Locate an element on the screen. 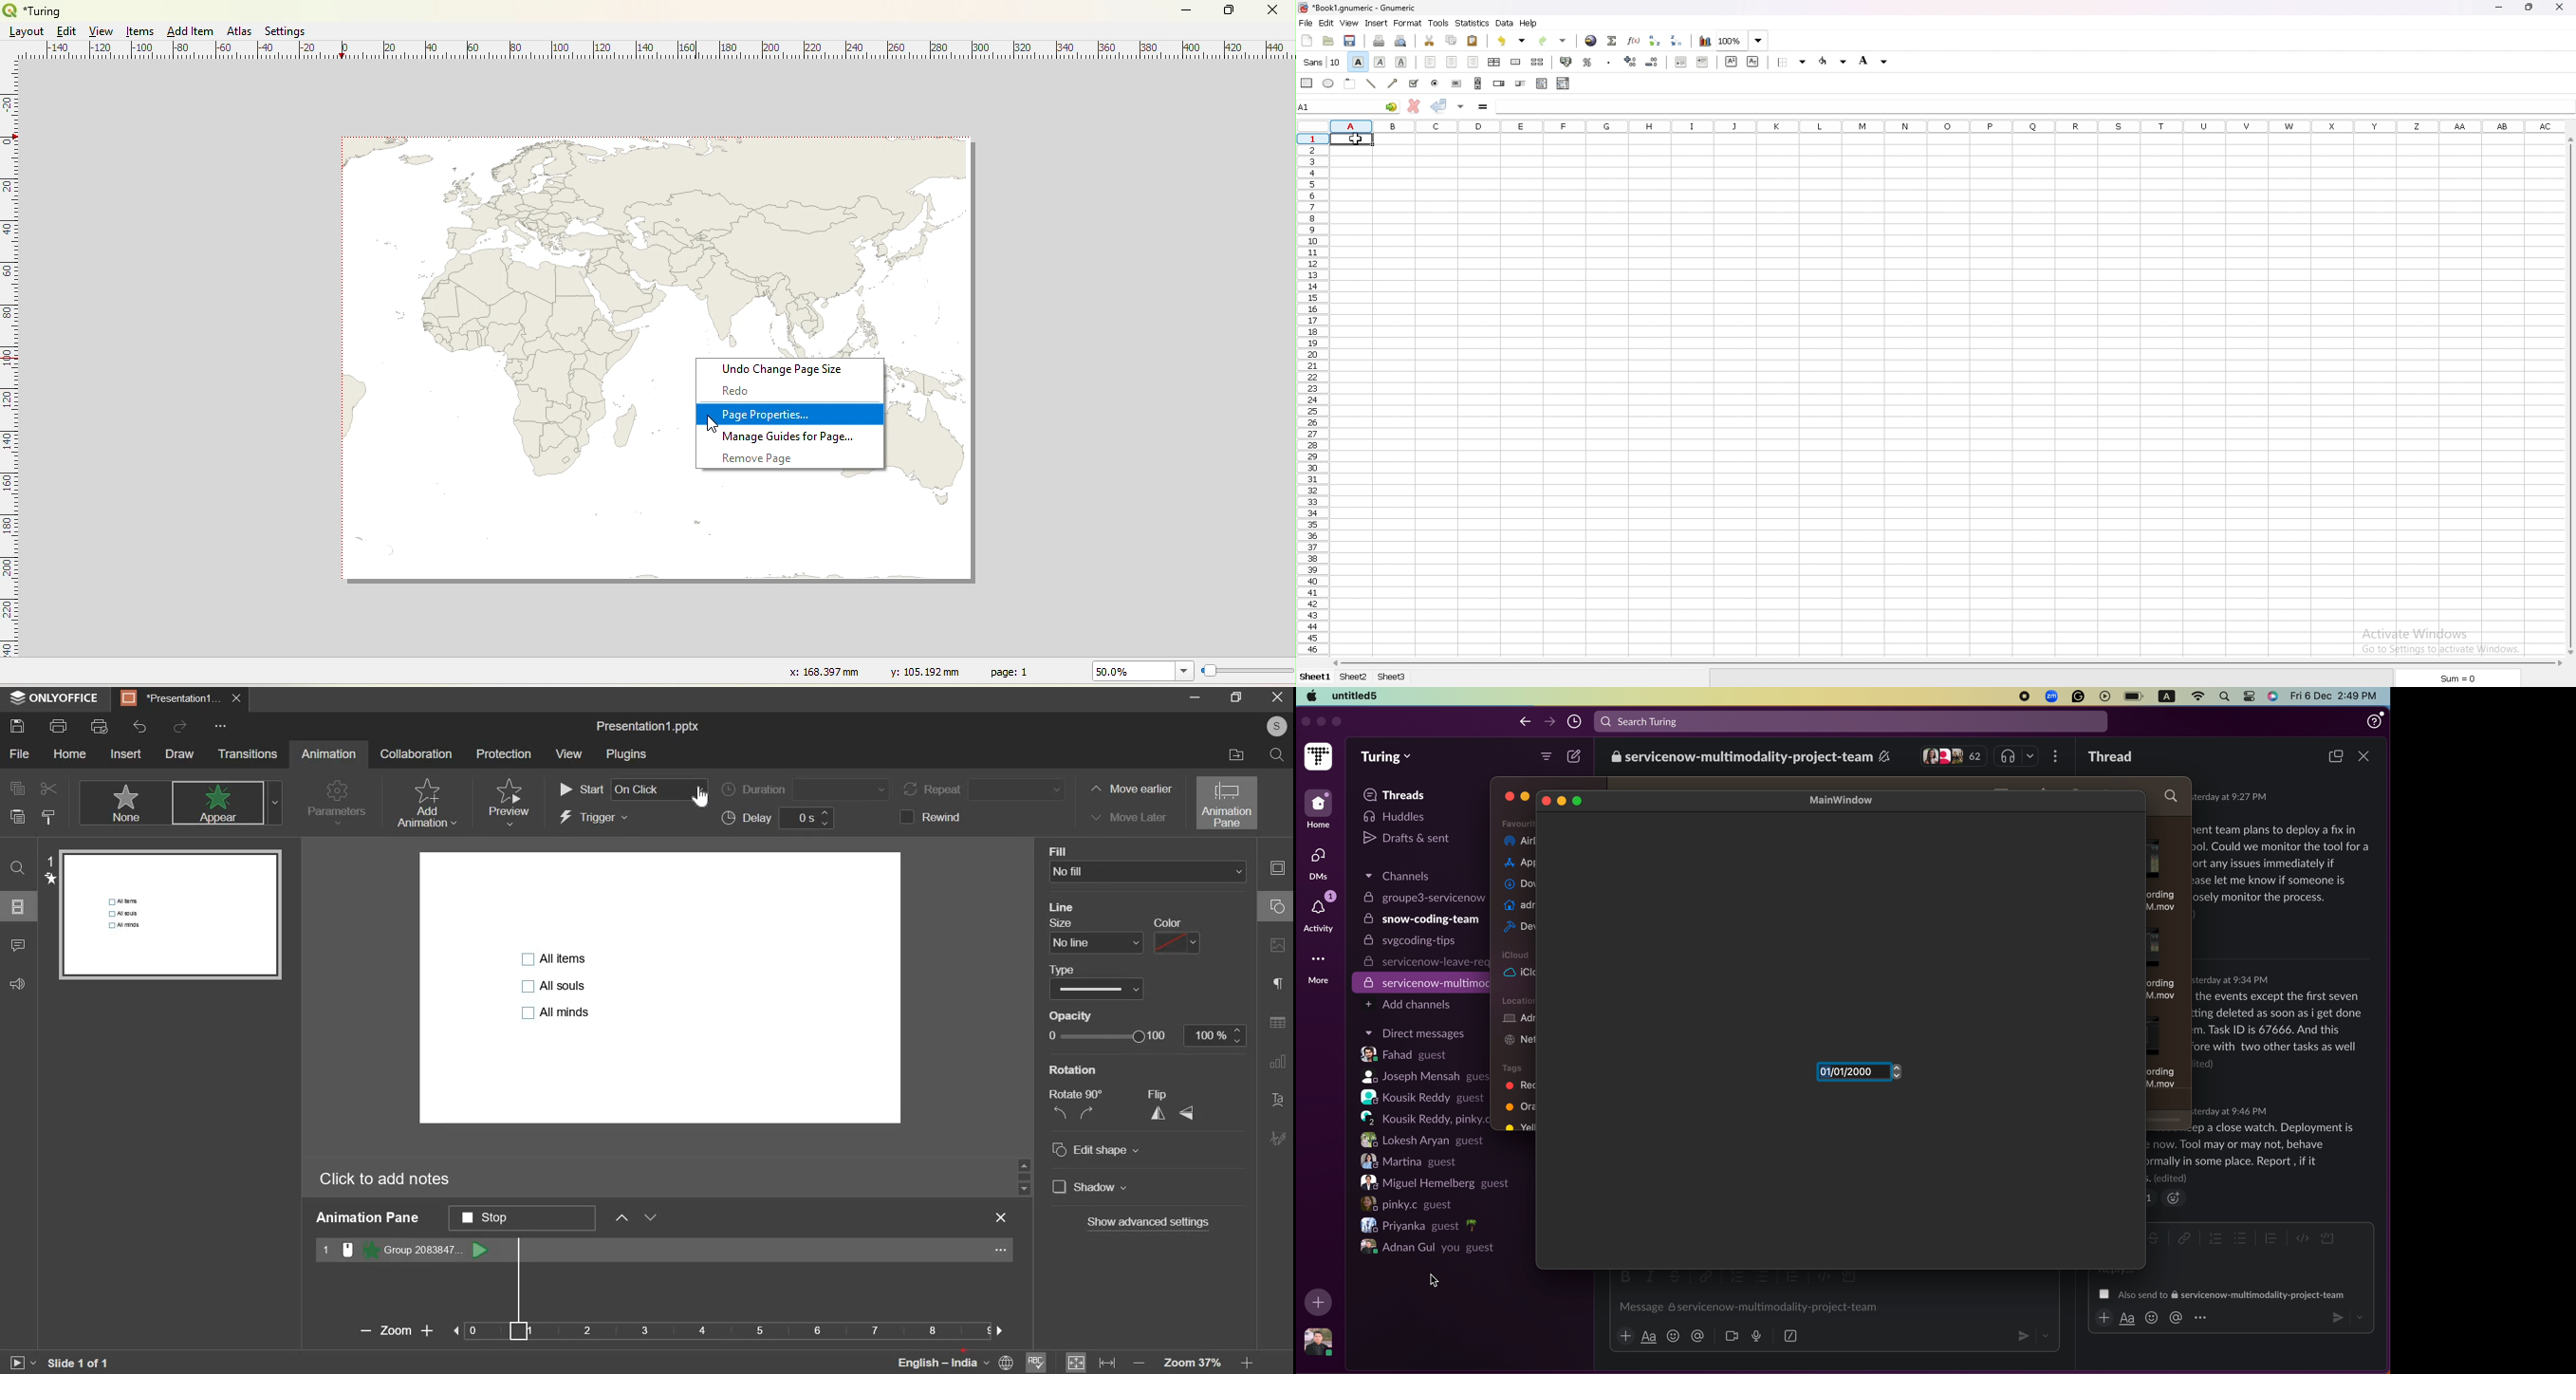 The height and width of the screenshot is (1400, 2576). plugins is located at coordinates (625, 755).